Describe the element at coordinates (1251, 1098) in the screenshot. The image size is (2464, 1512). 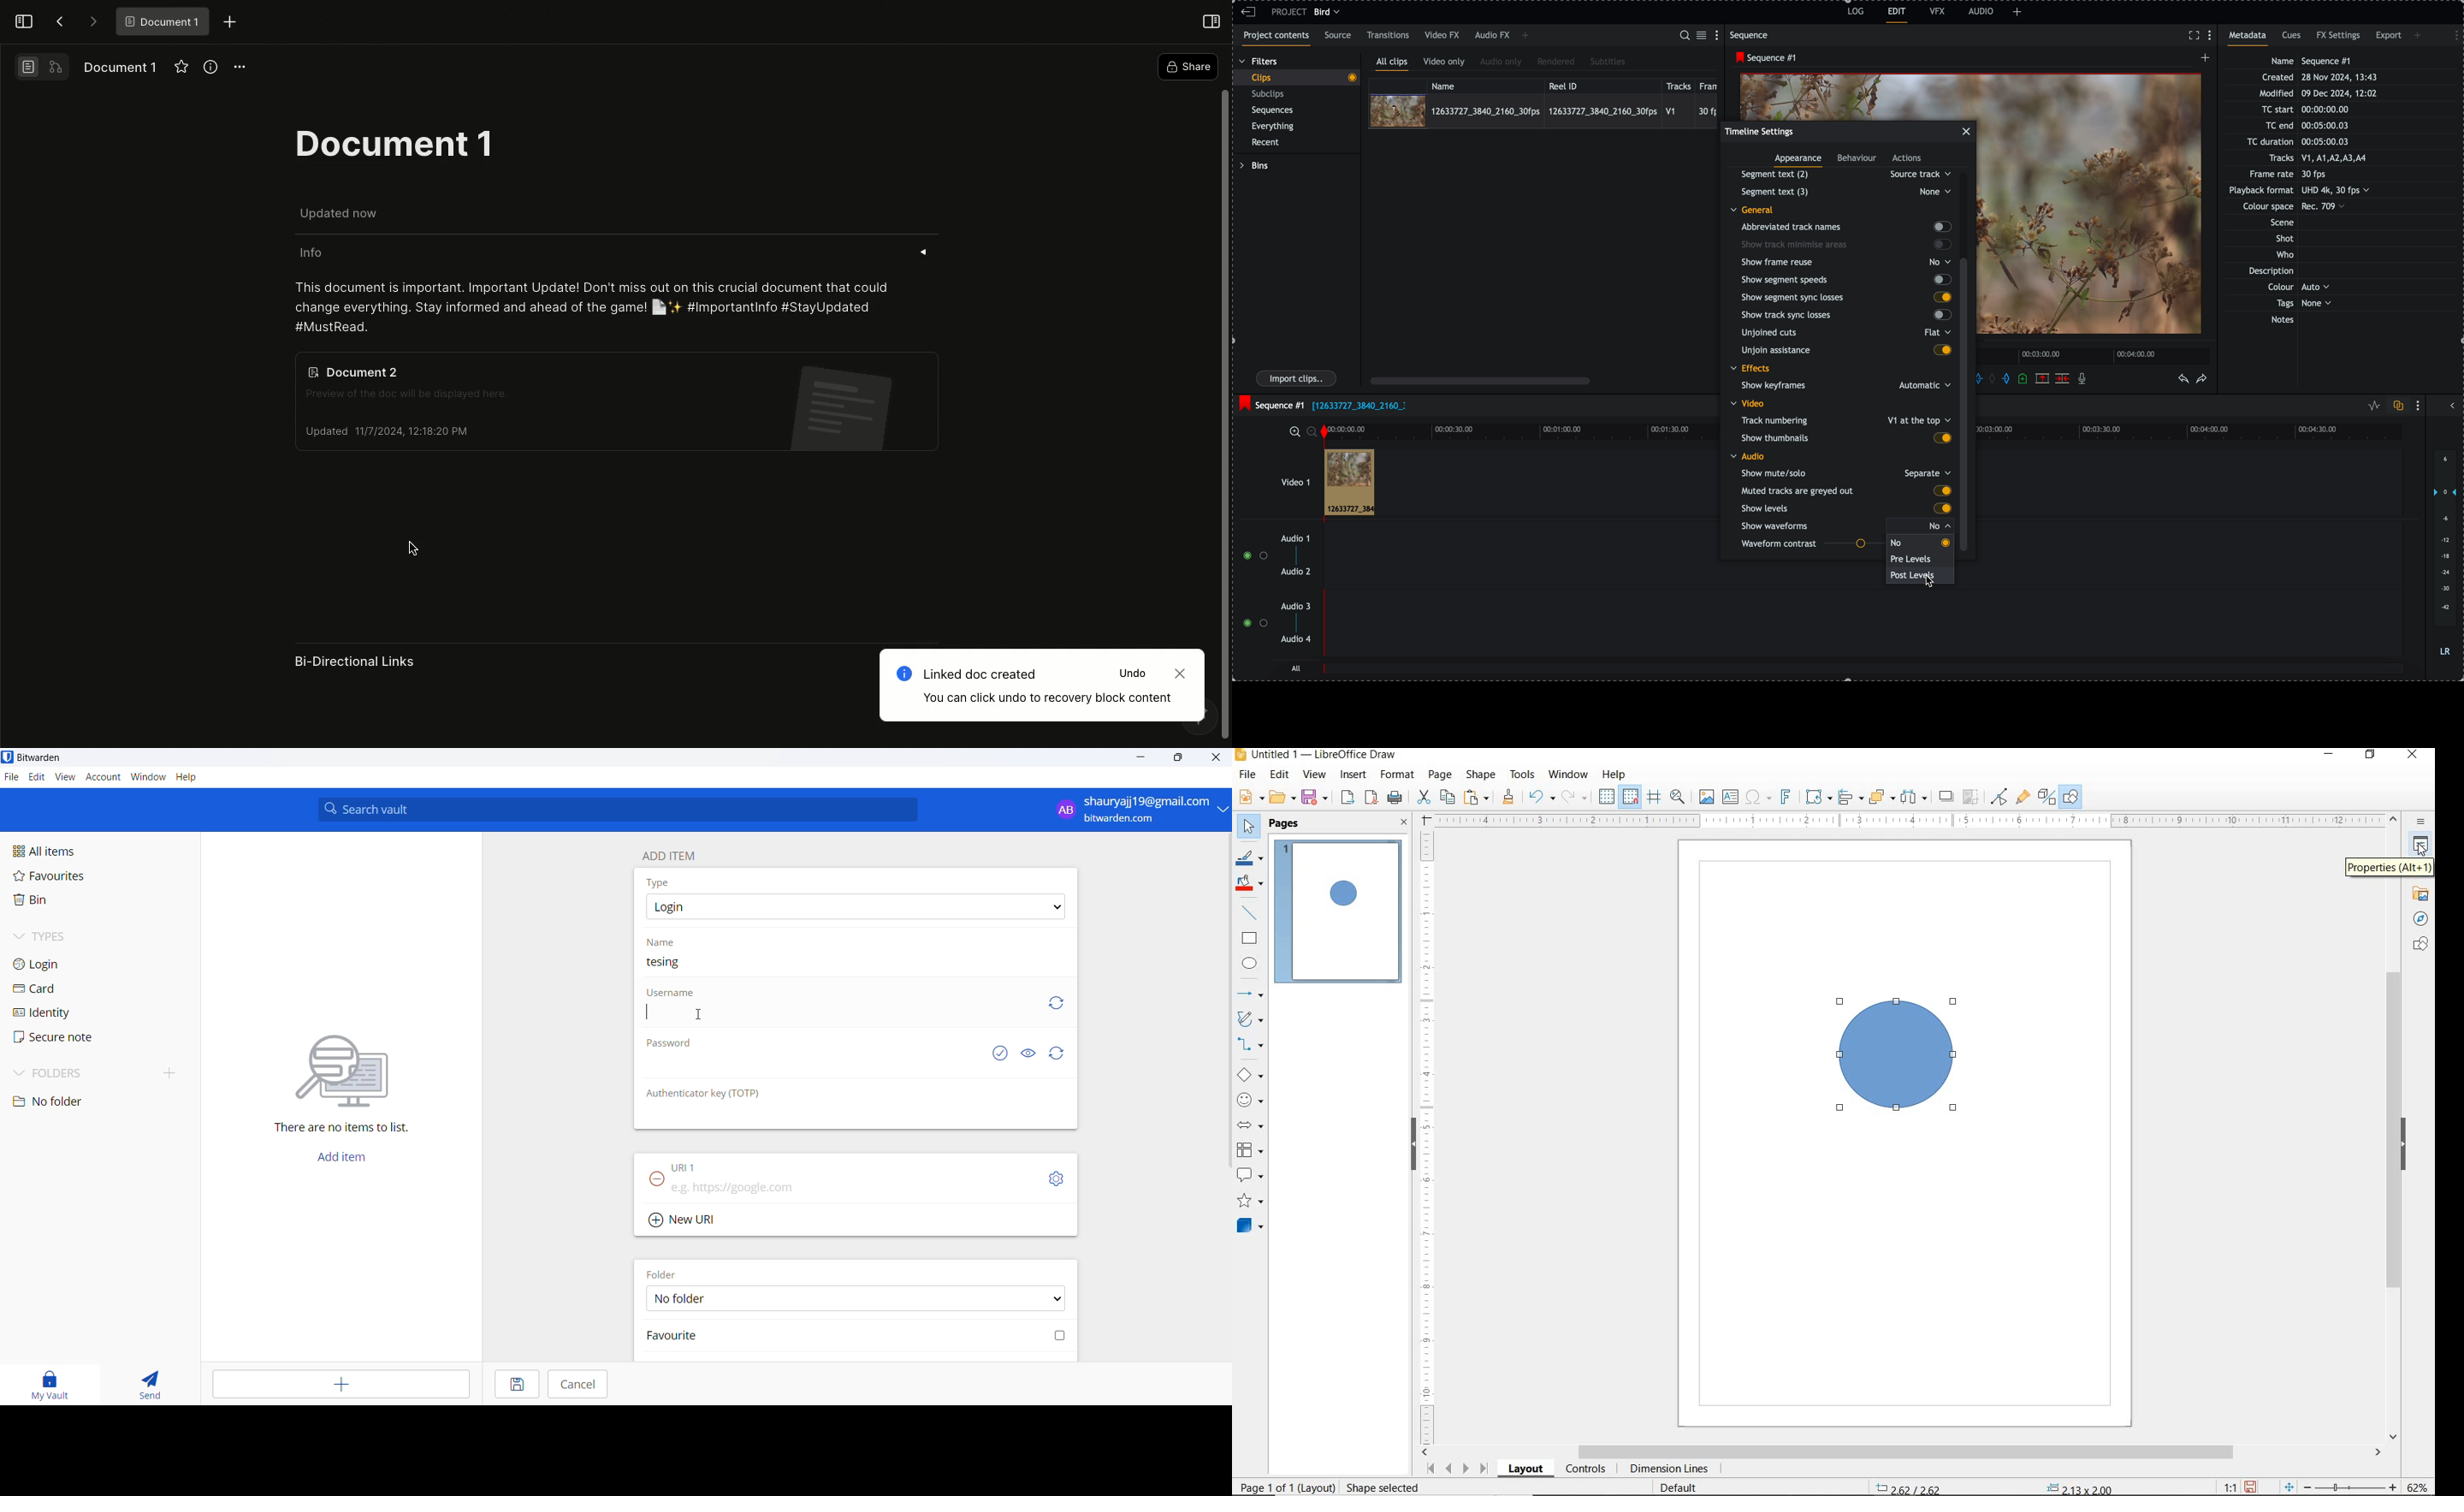
I see `SYMBOL SHAPES` at that location.